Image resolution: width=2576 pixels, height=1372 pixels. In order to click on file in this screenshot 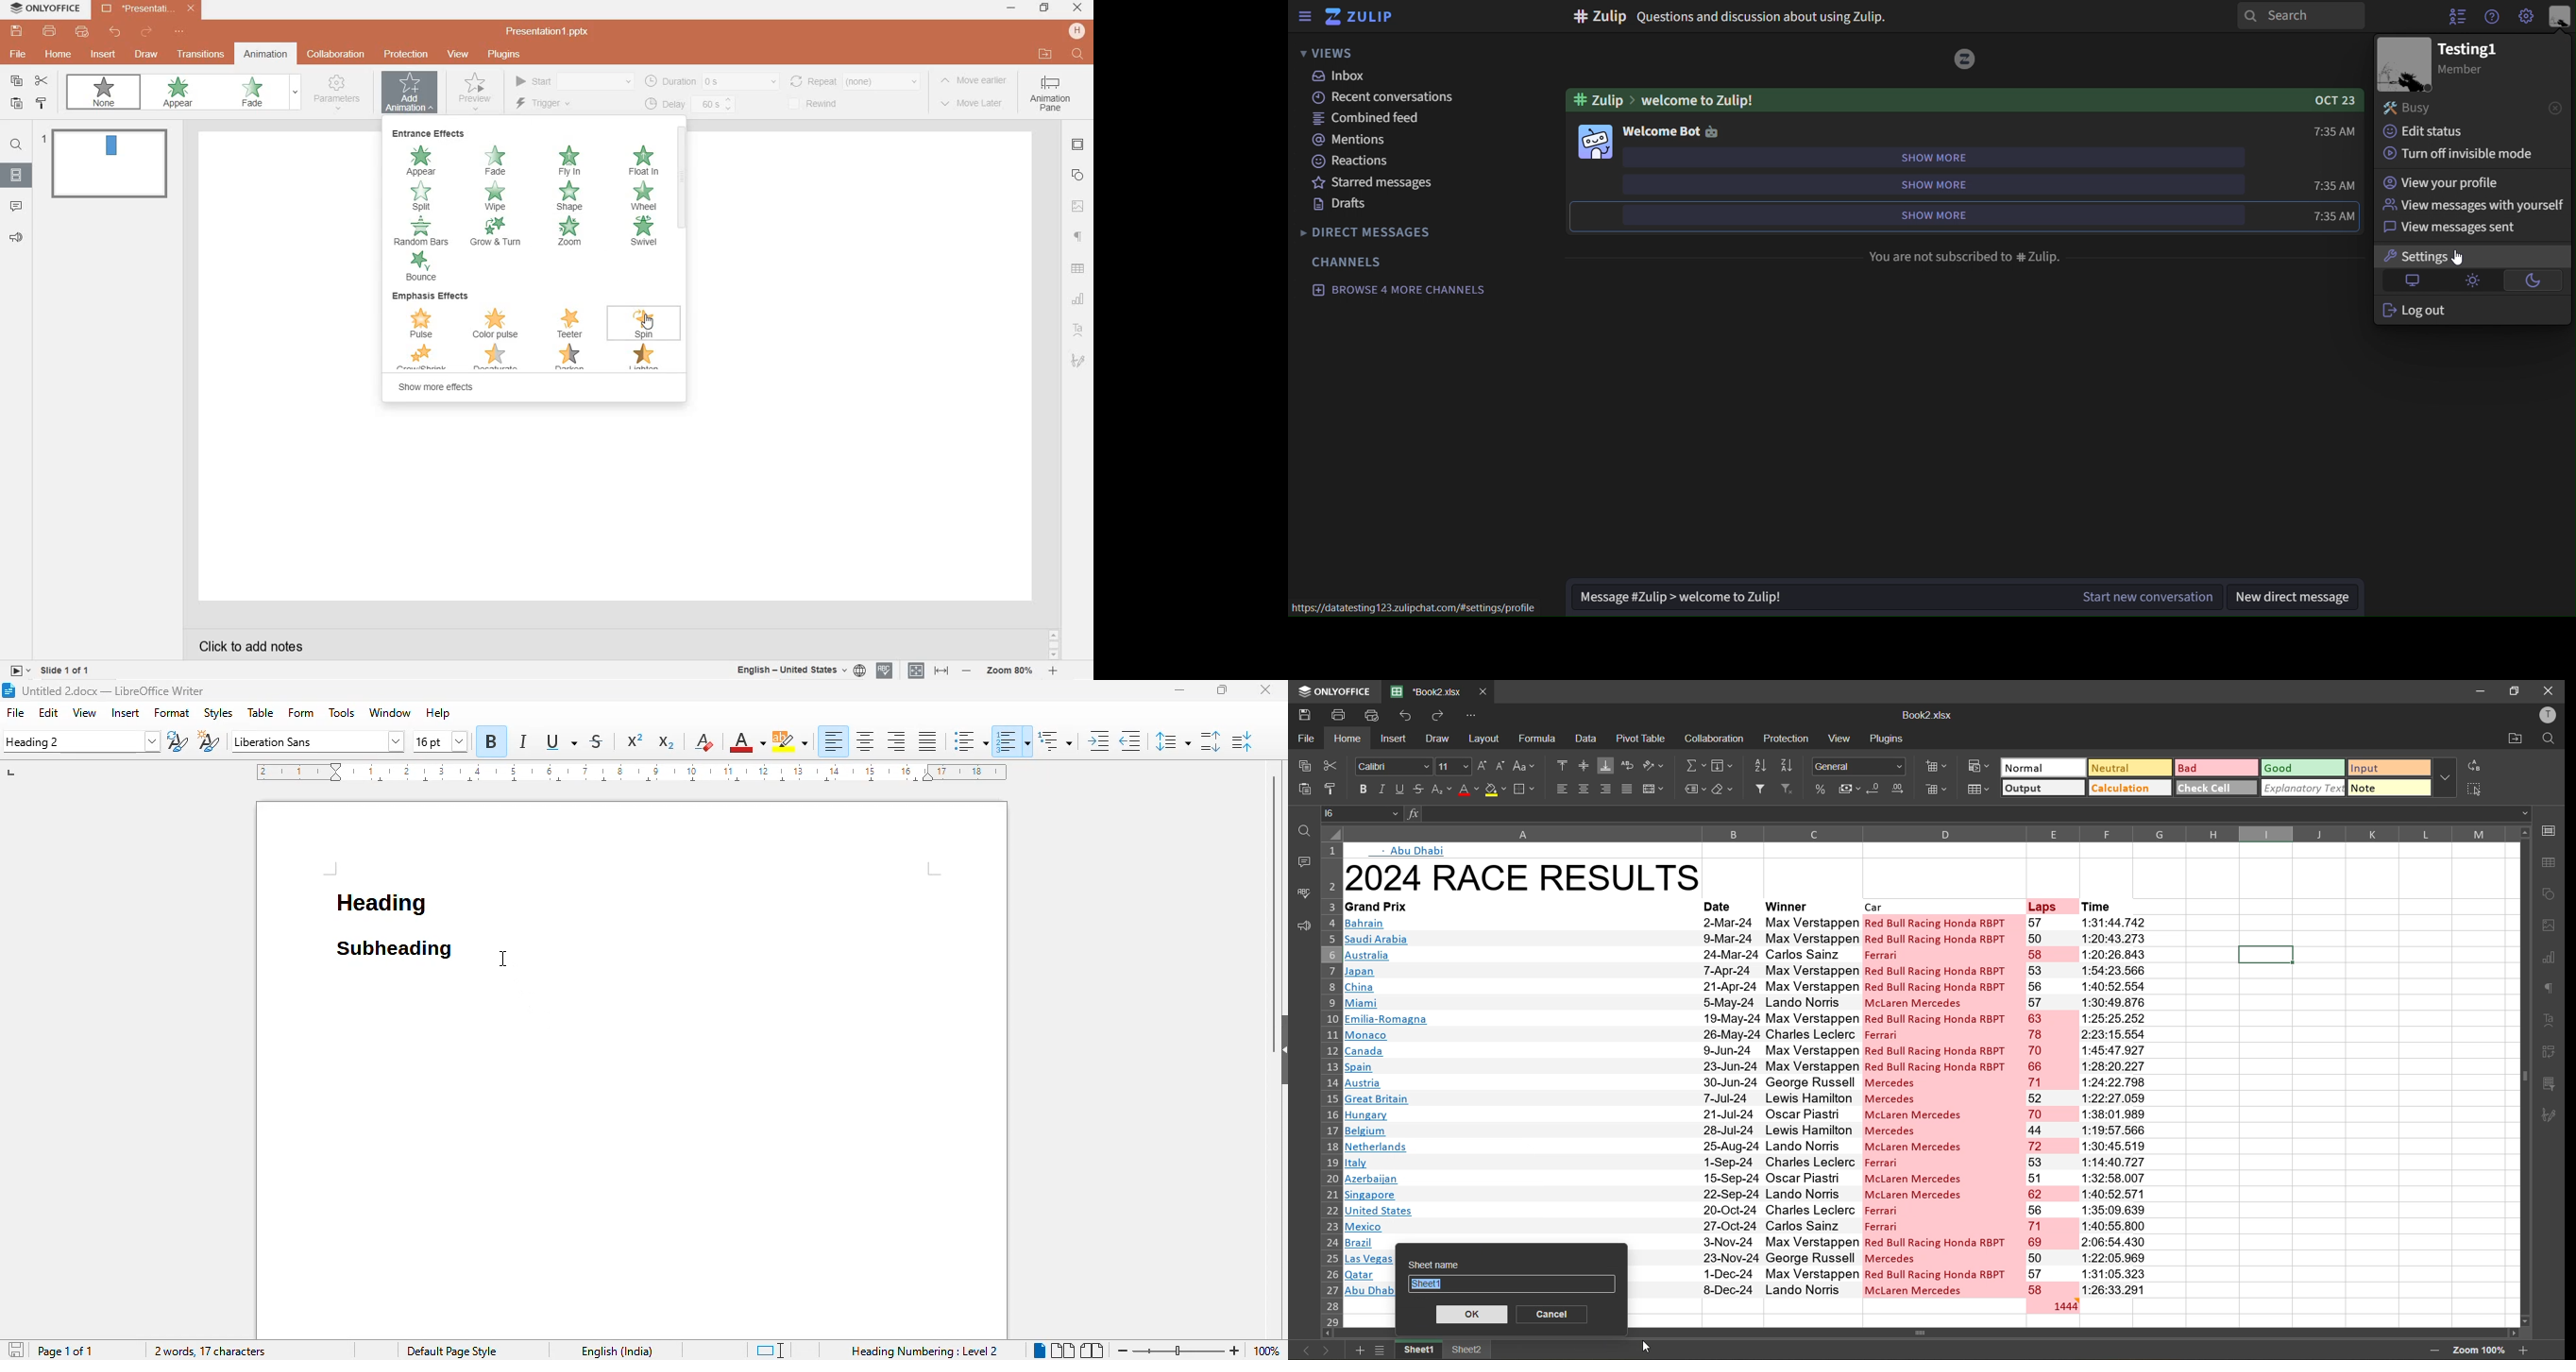, I will do `click(19, 54)`.